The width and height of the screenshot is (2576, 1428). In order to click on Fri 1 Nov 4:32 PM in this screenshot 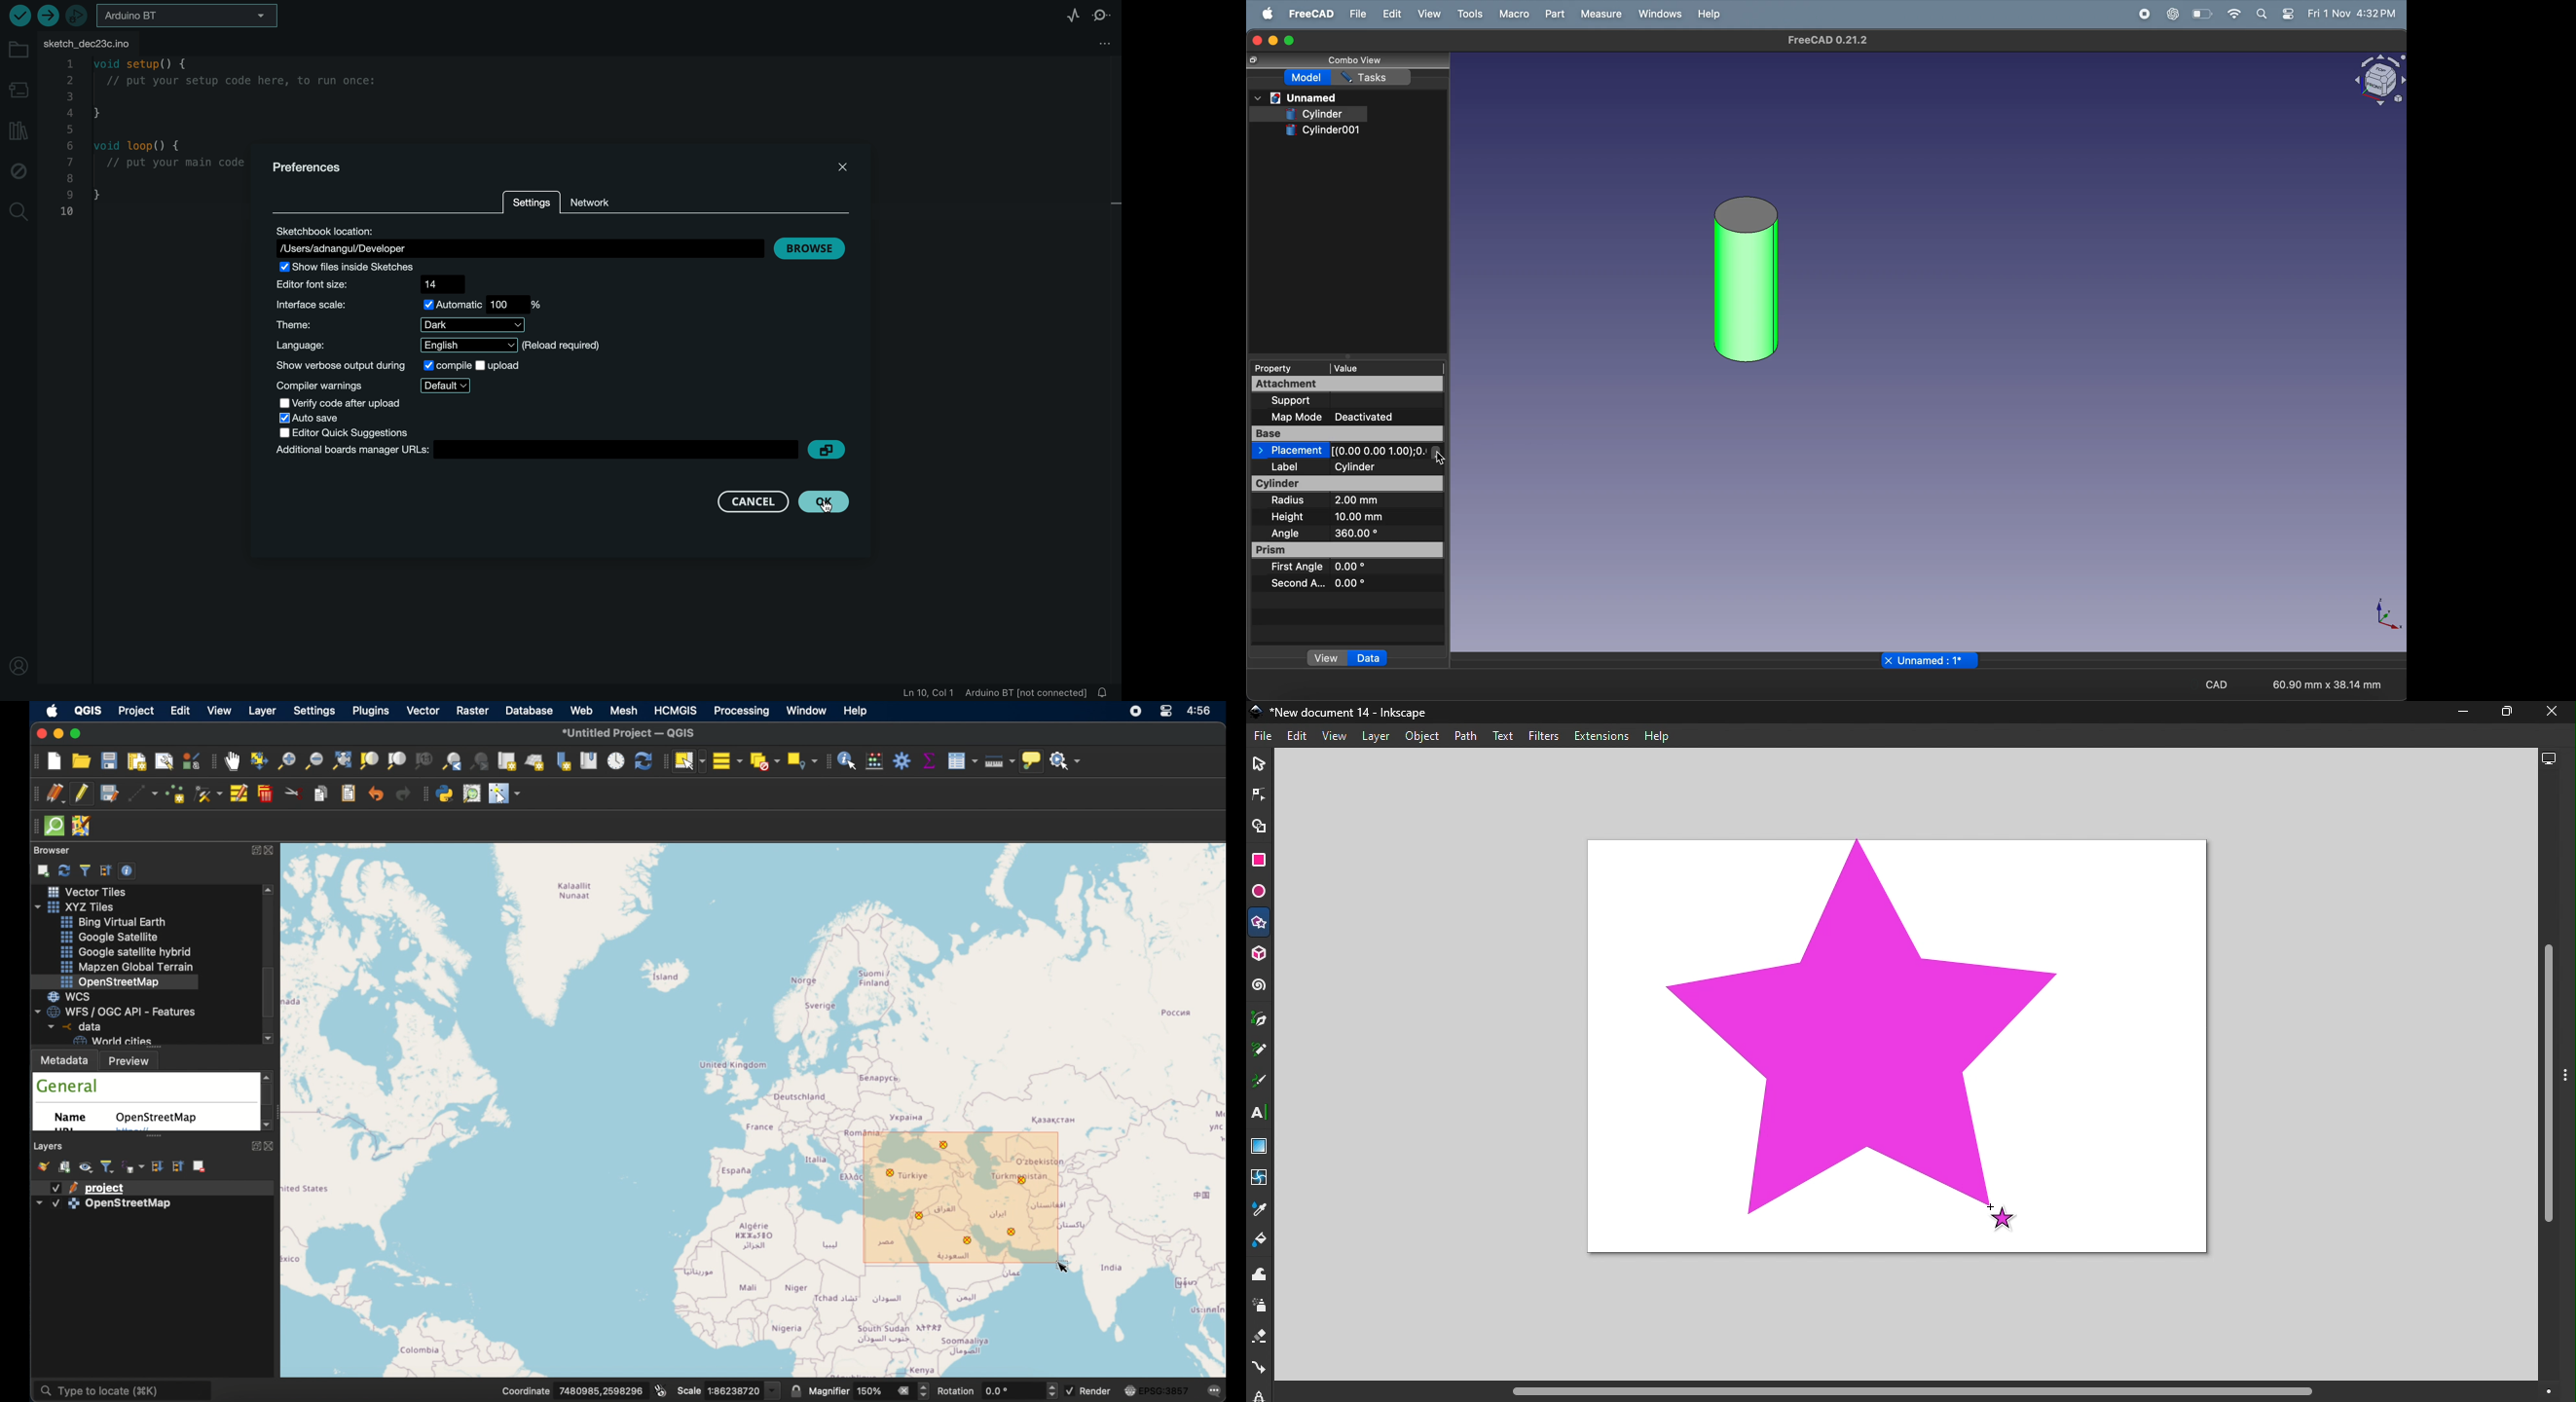, I will do `click(2352, 14)`.